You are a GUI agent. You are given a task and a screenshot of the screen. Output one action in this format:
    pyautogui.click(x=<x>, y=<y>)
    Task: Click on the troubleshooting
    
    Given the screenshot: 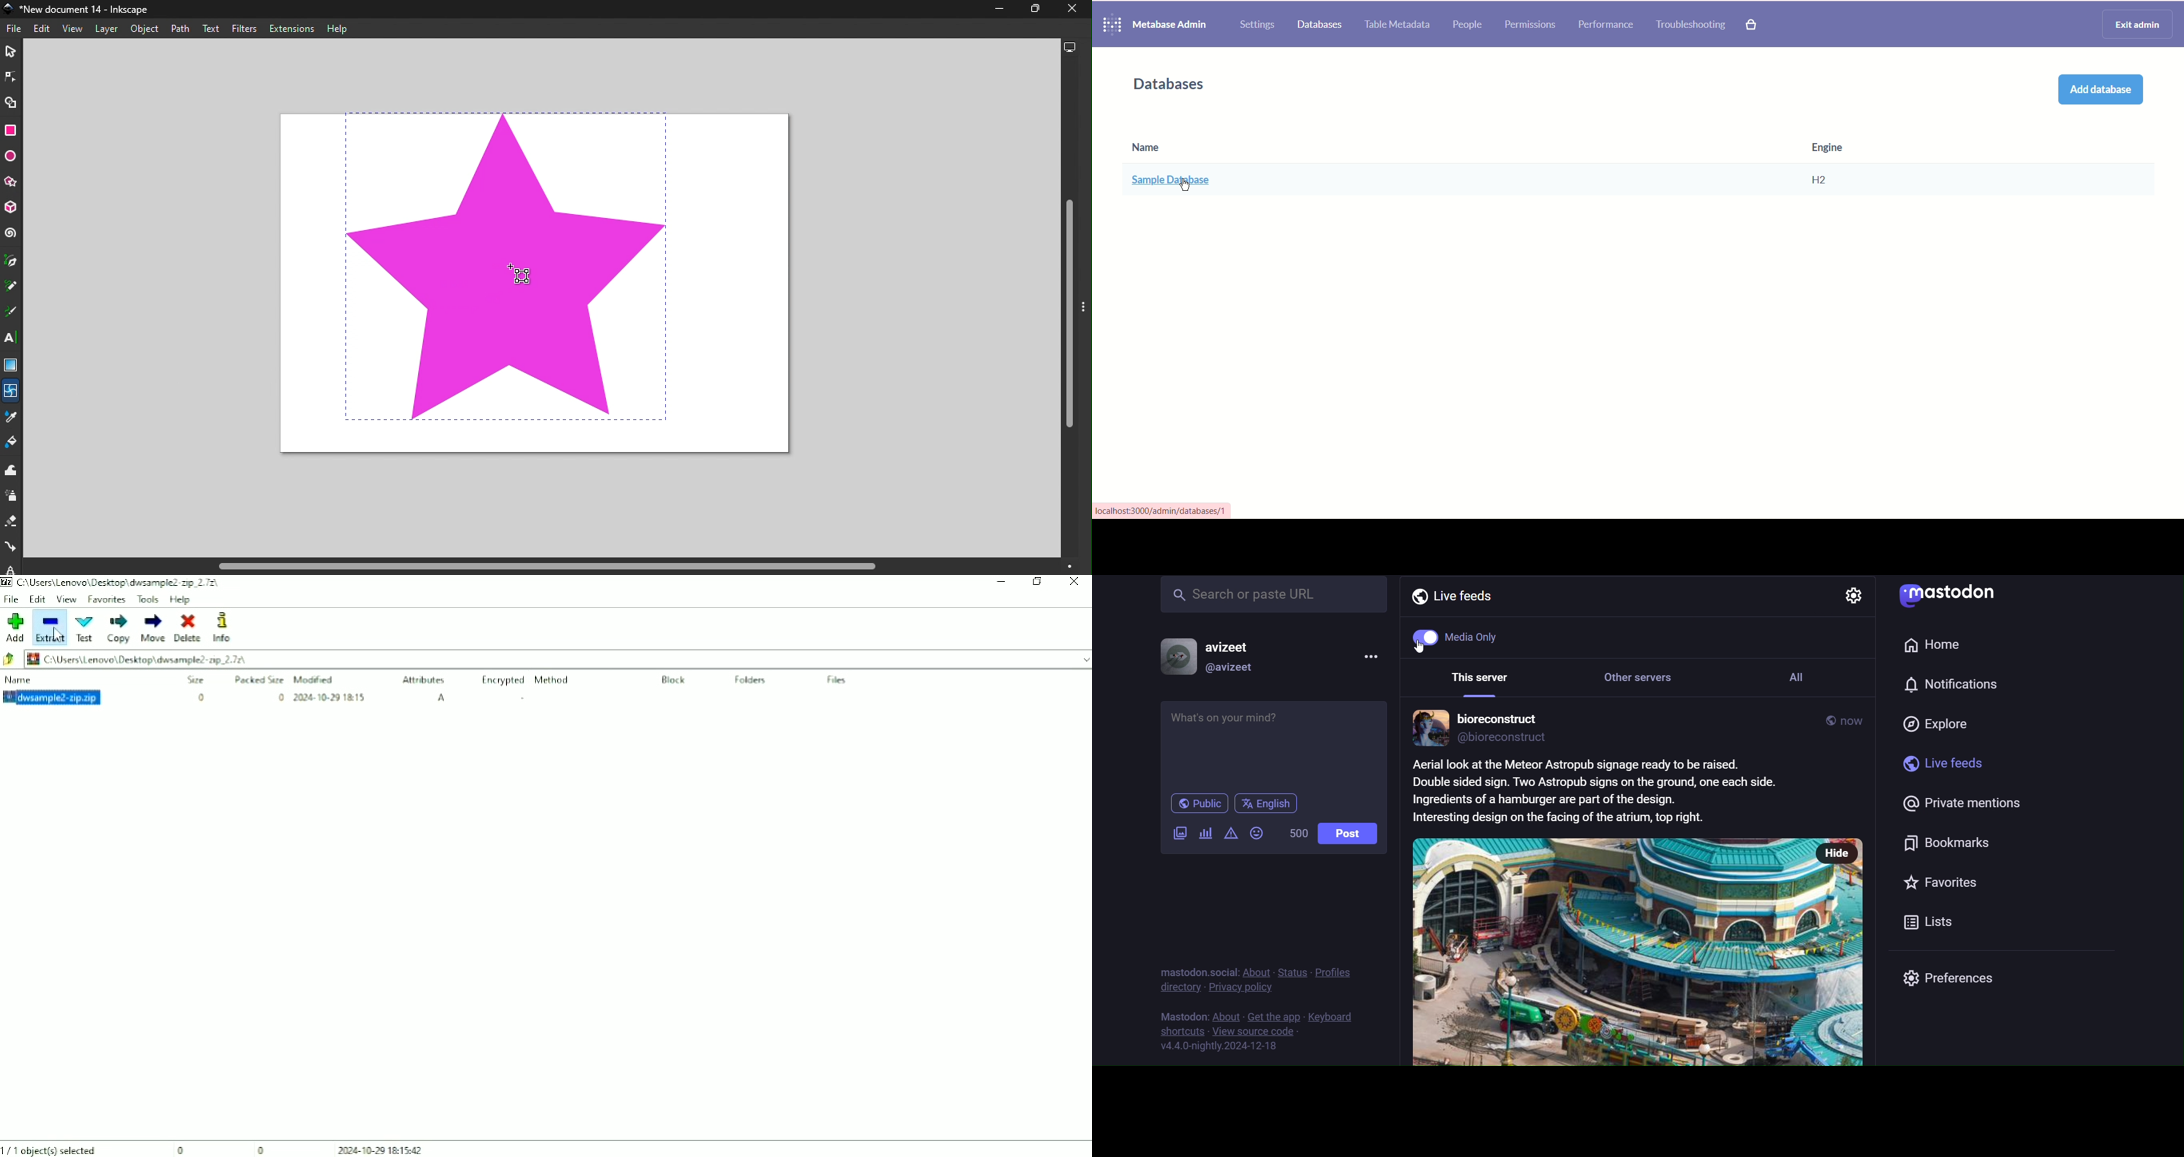 What is the action you would take?
    pyautogui.click(x=1691, y=26)
    